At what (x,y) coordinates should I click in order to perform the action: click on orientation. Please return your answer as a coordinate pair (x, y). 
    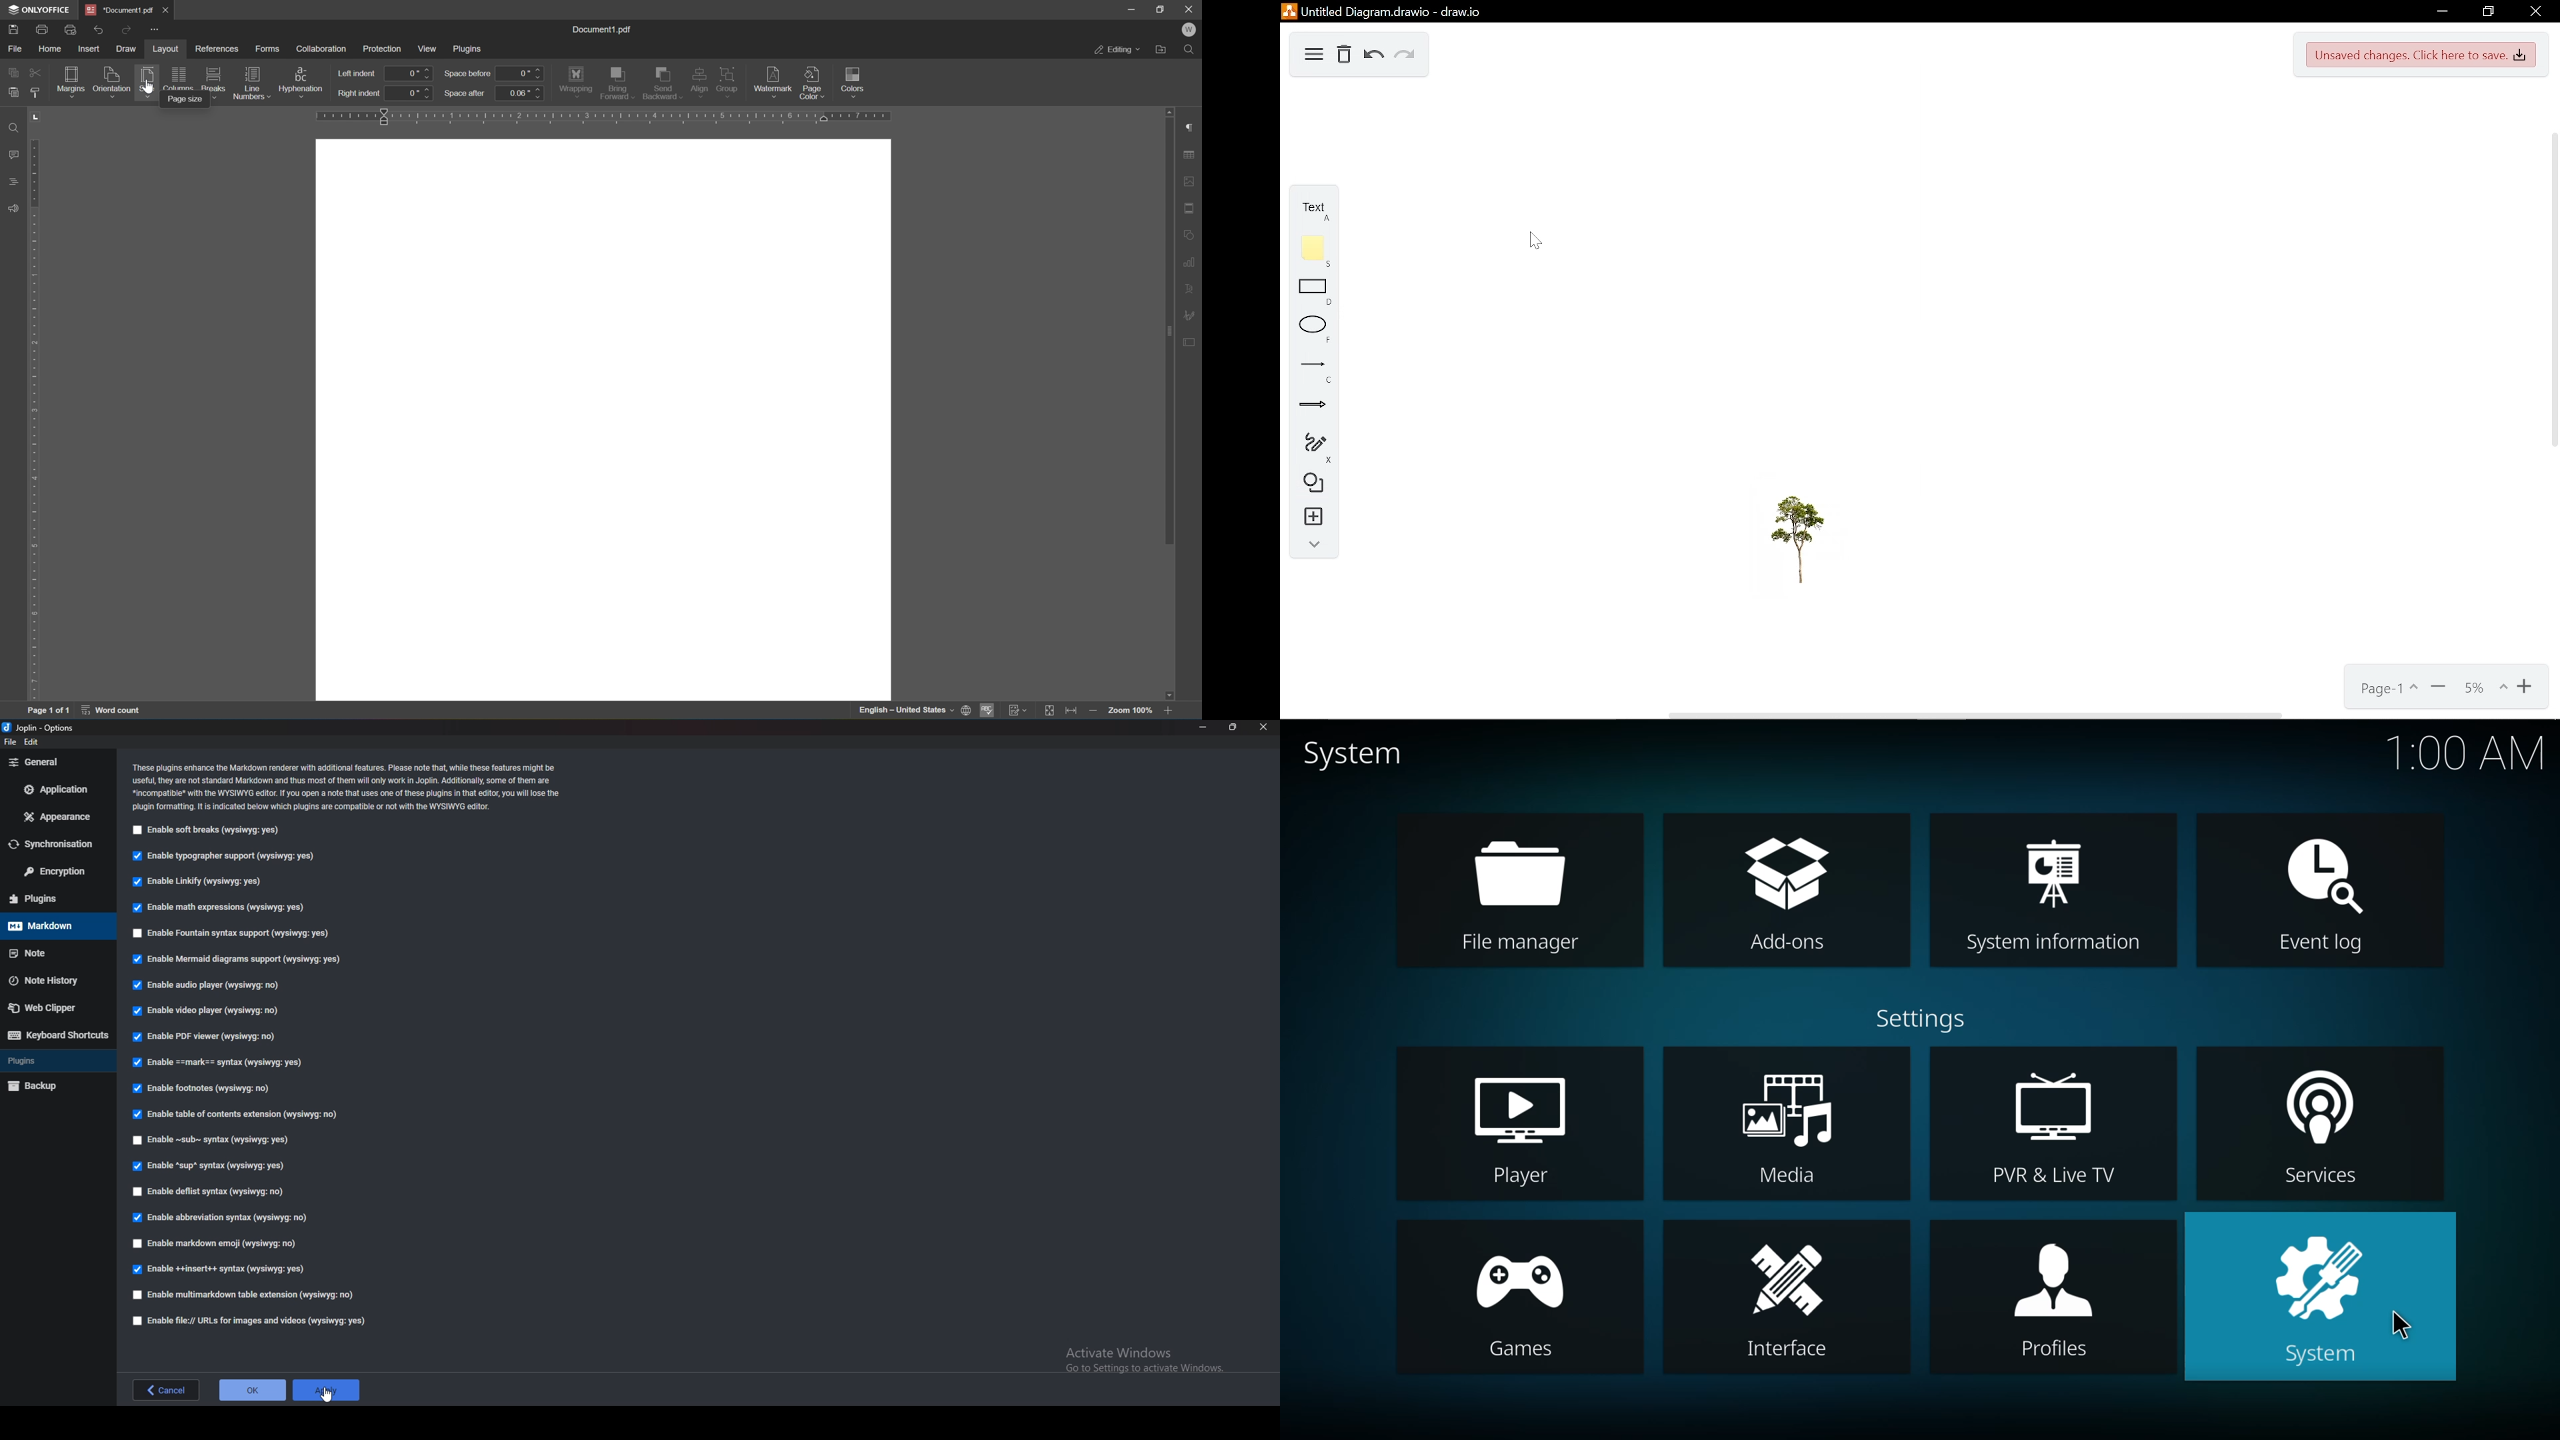
    Looking at the image, I should click on (112, 80).